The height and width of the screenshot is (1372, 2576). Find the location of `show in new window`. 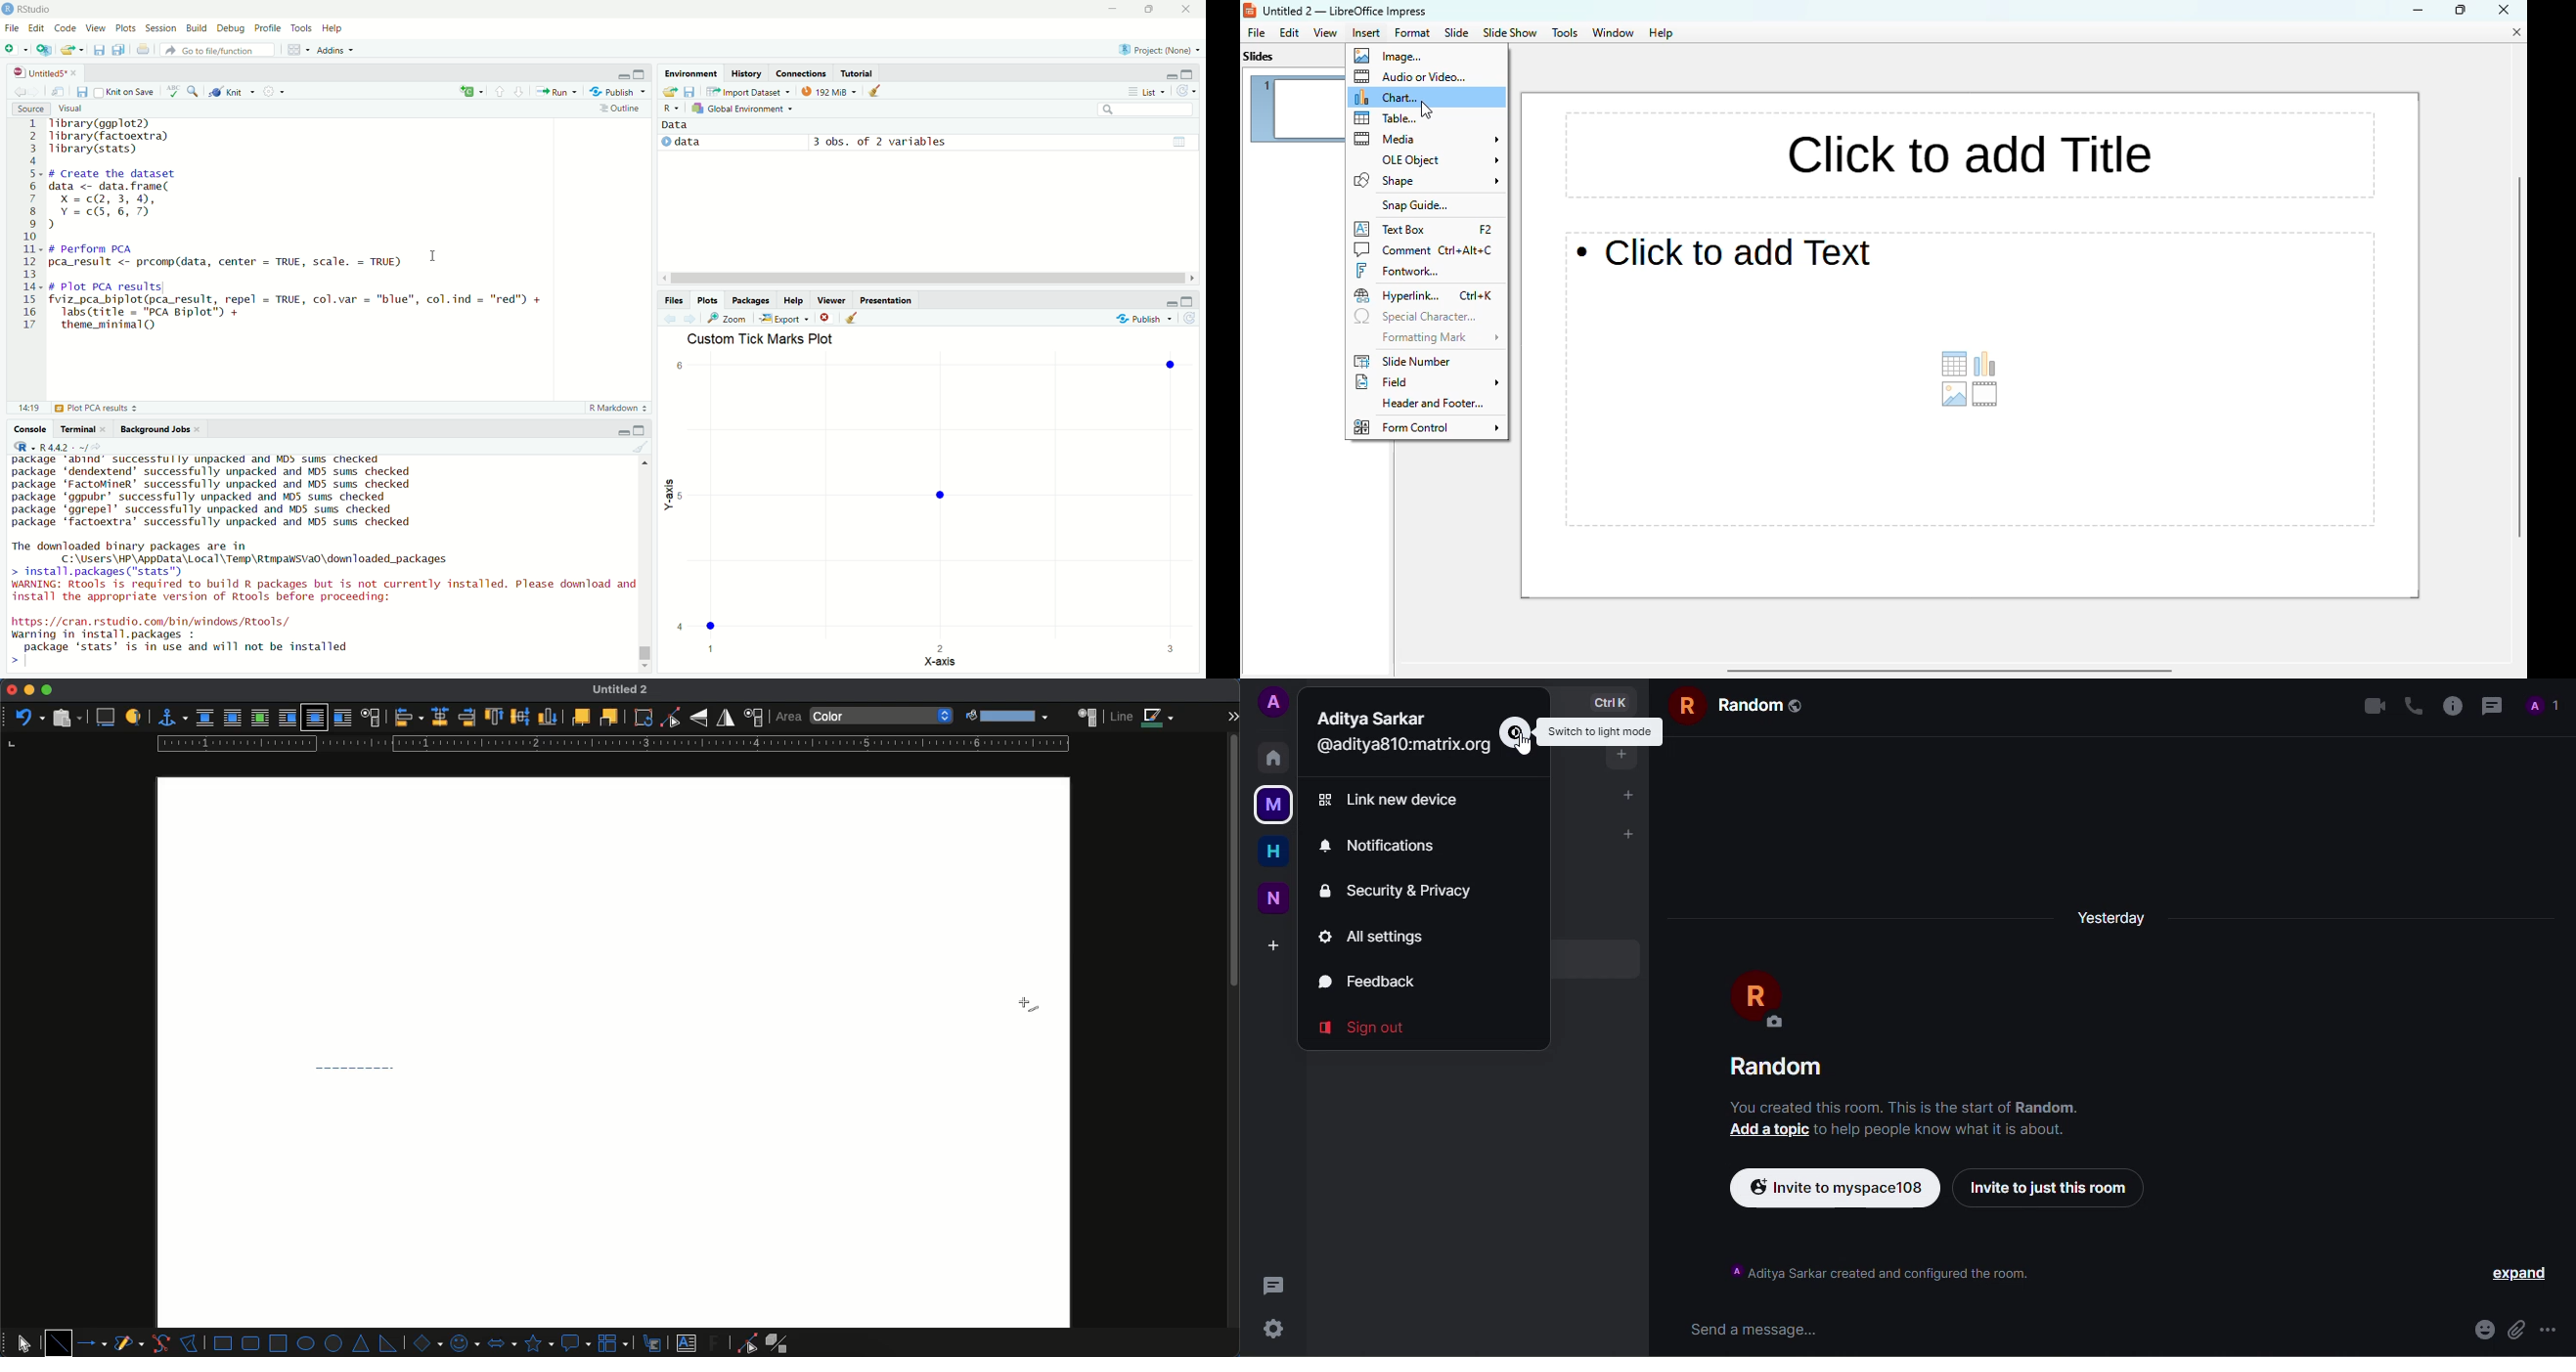

show in new window is located at coordinates (59, 92).